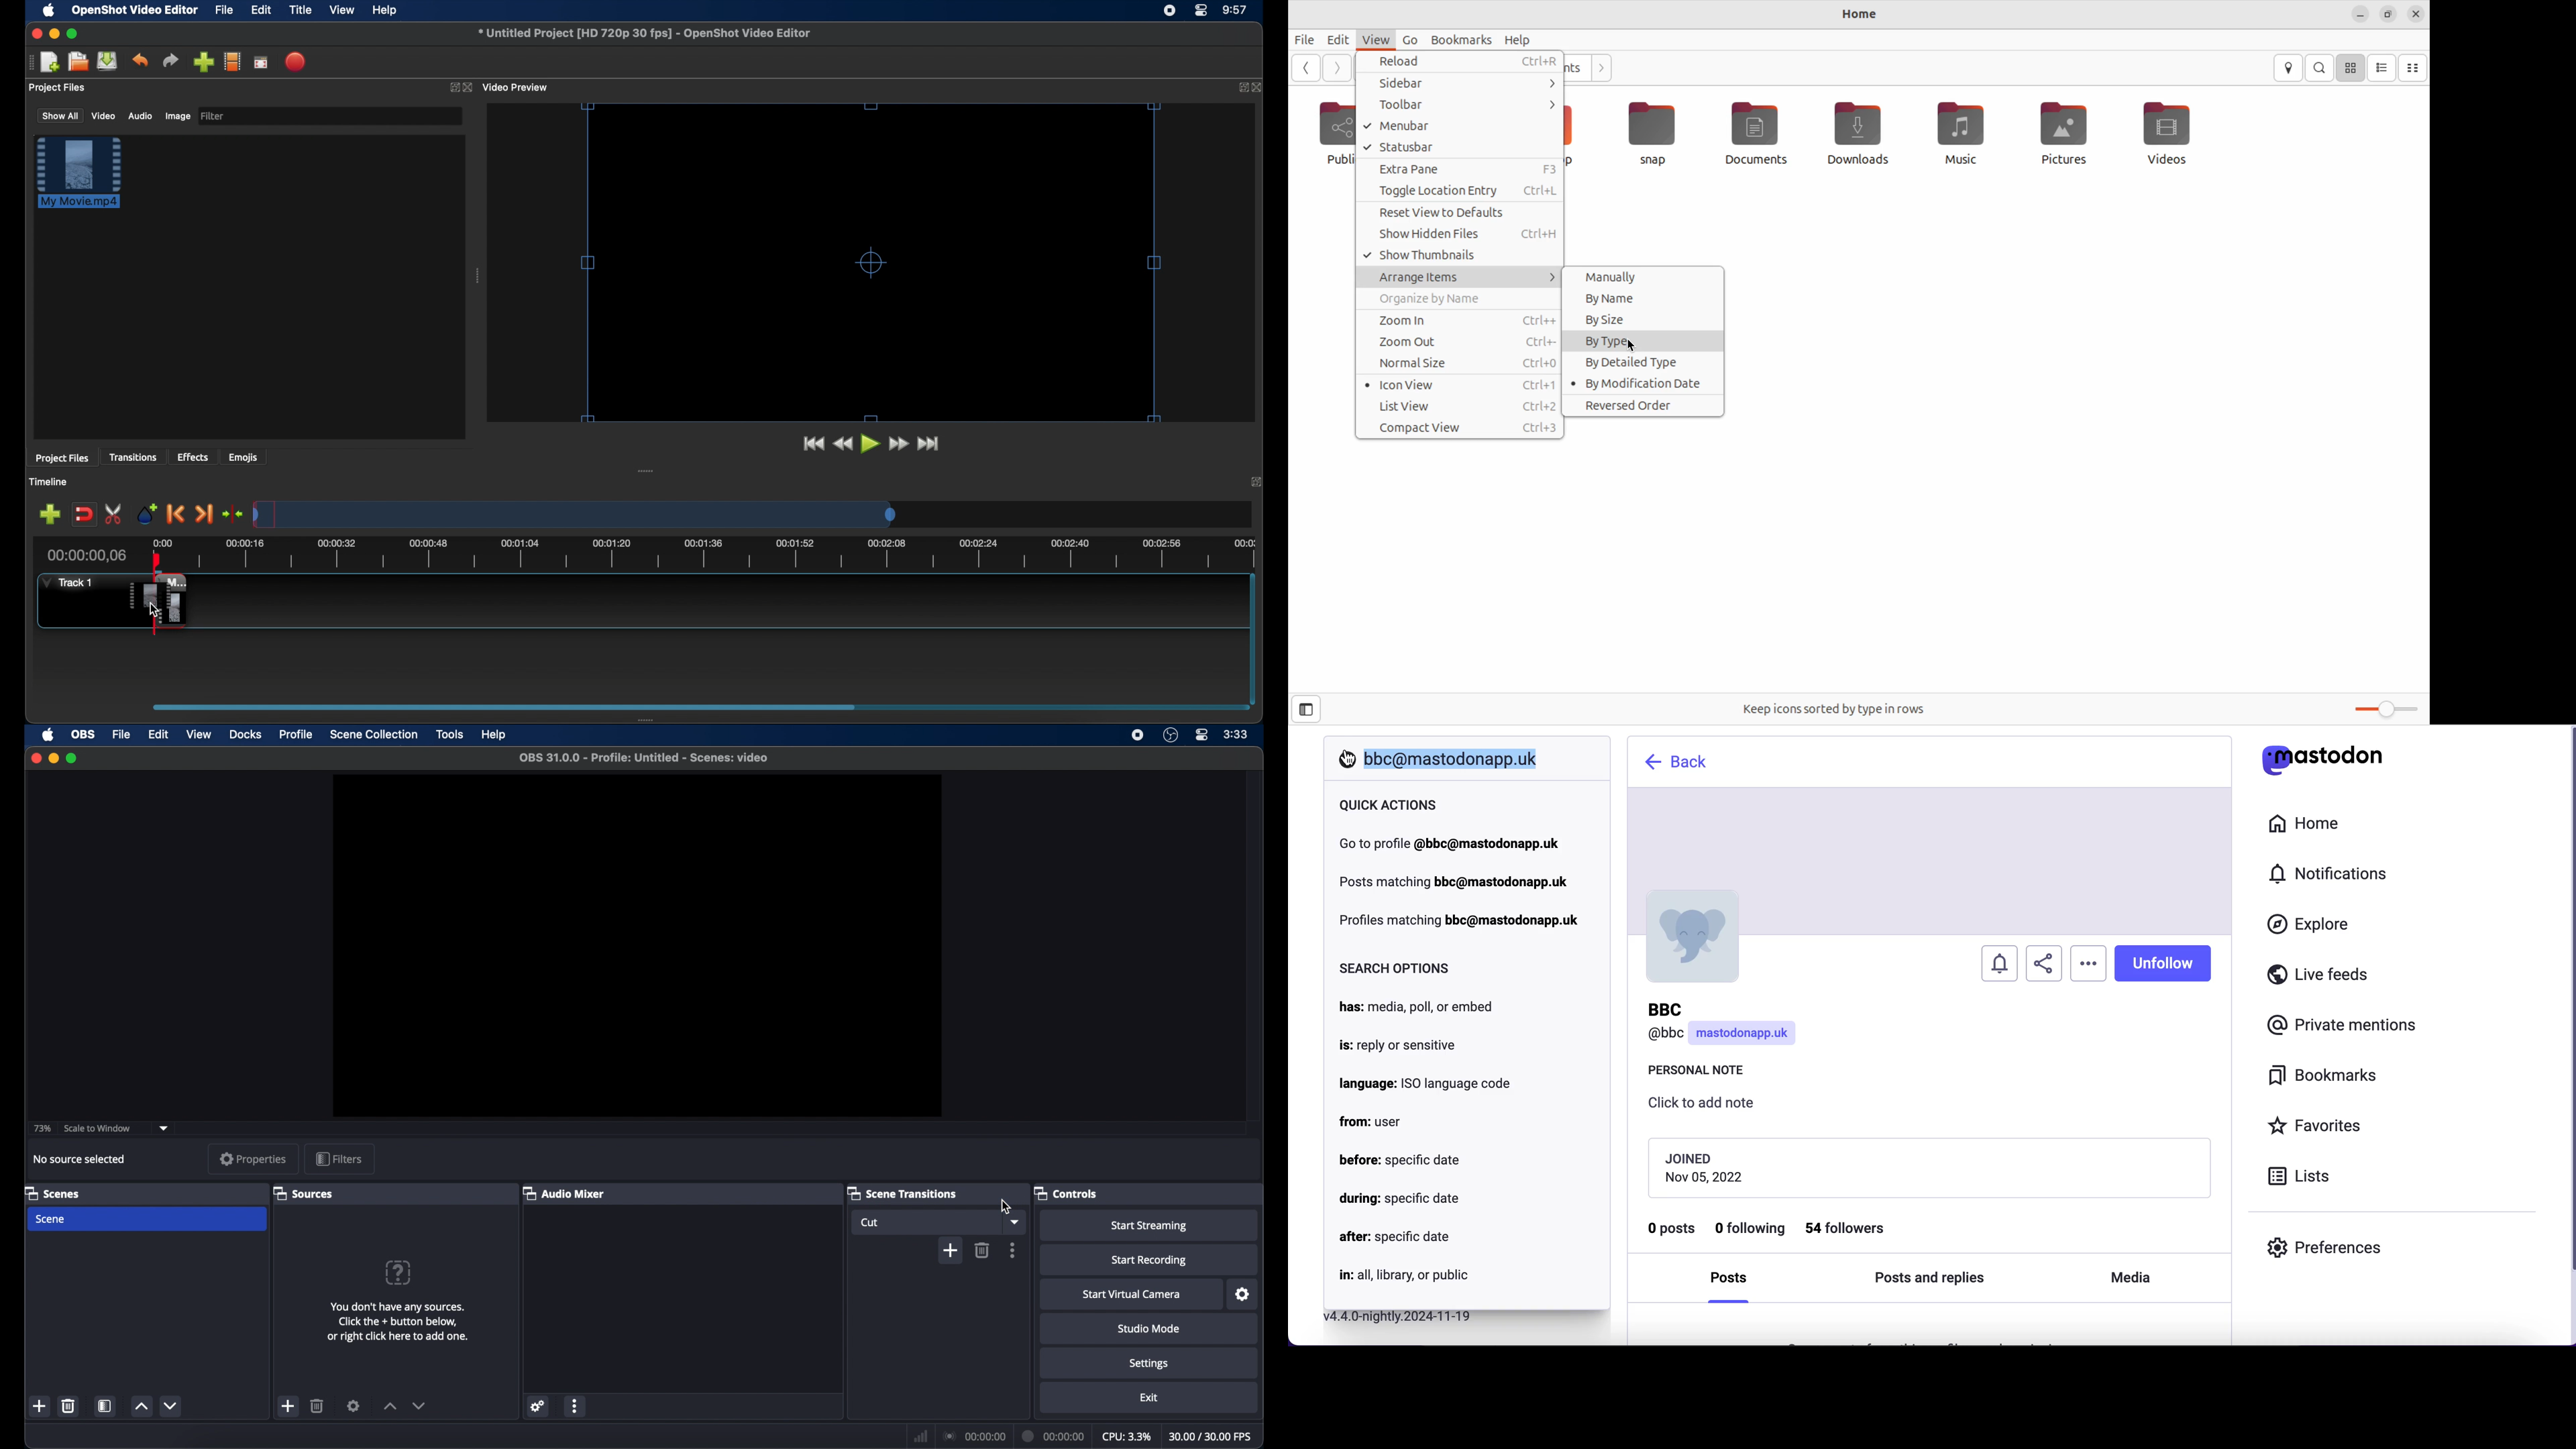  What do you see at coordinates (1150, 1226) in the screenshot?
I see `start streaming` at bounding box center [1150, 1226].